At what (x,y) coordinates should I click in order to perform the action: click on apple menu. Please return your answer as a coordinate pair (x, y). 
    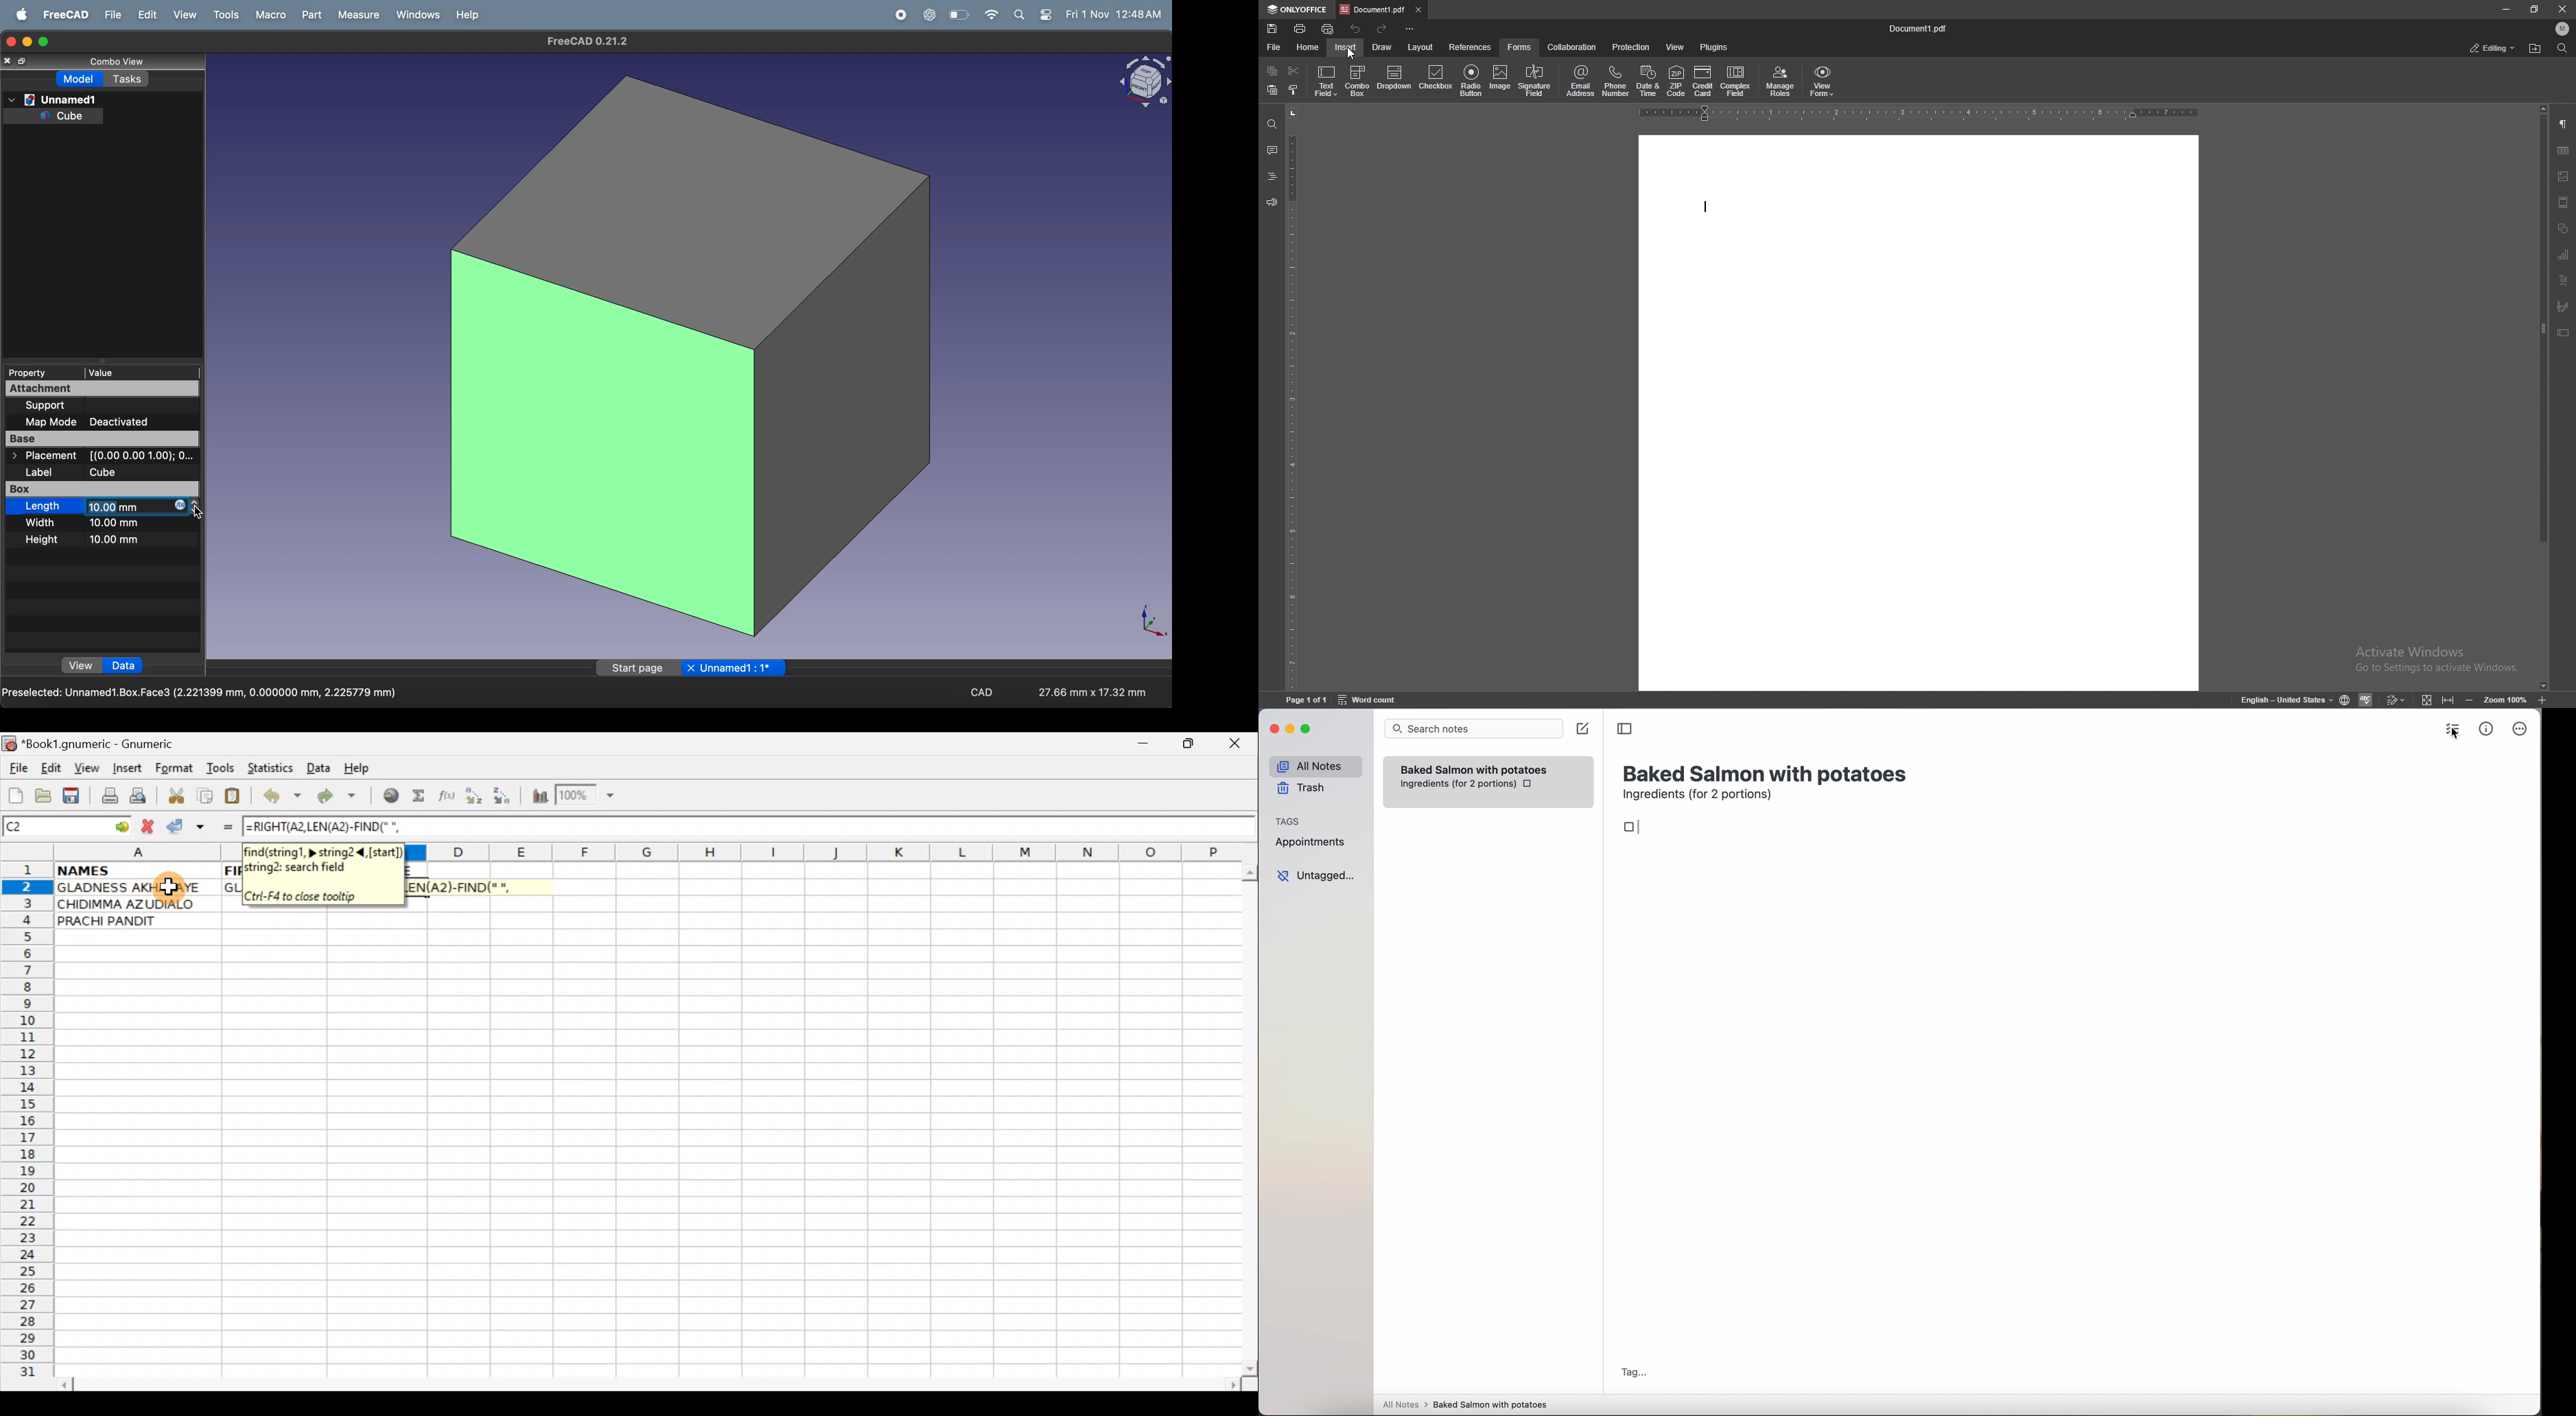
    Looking at the image, I should click on (20, 14).